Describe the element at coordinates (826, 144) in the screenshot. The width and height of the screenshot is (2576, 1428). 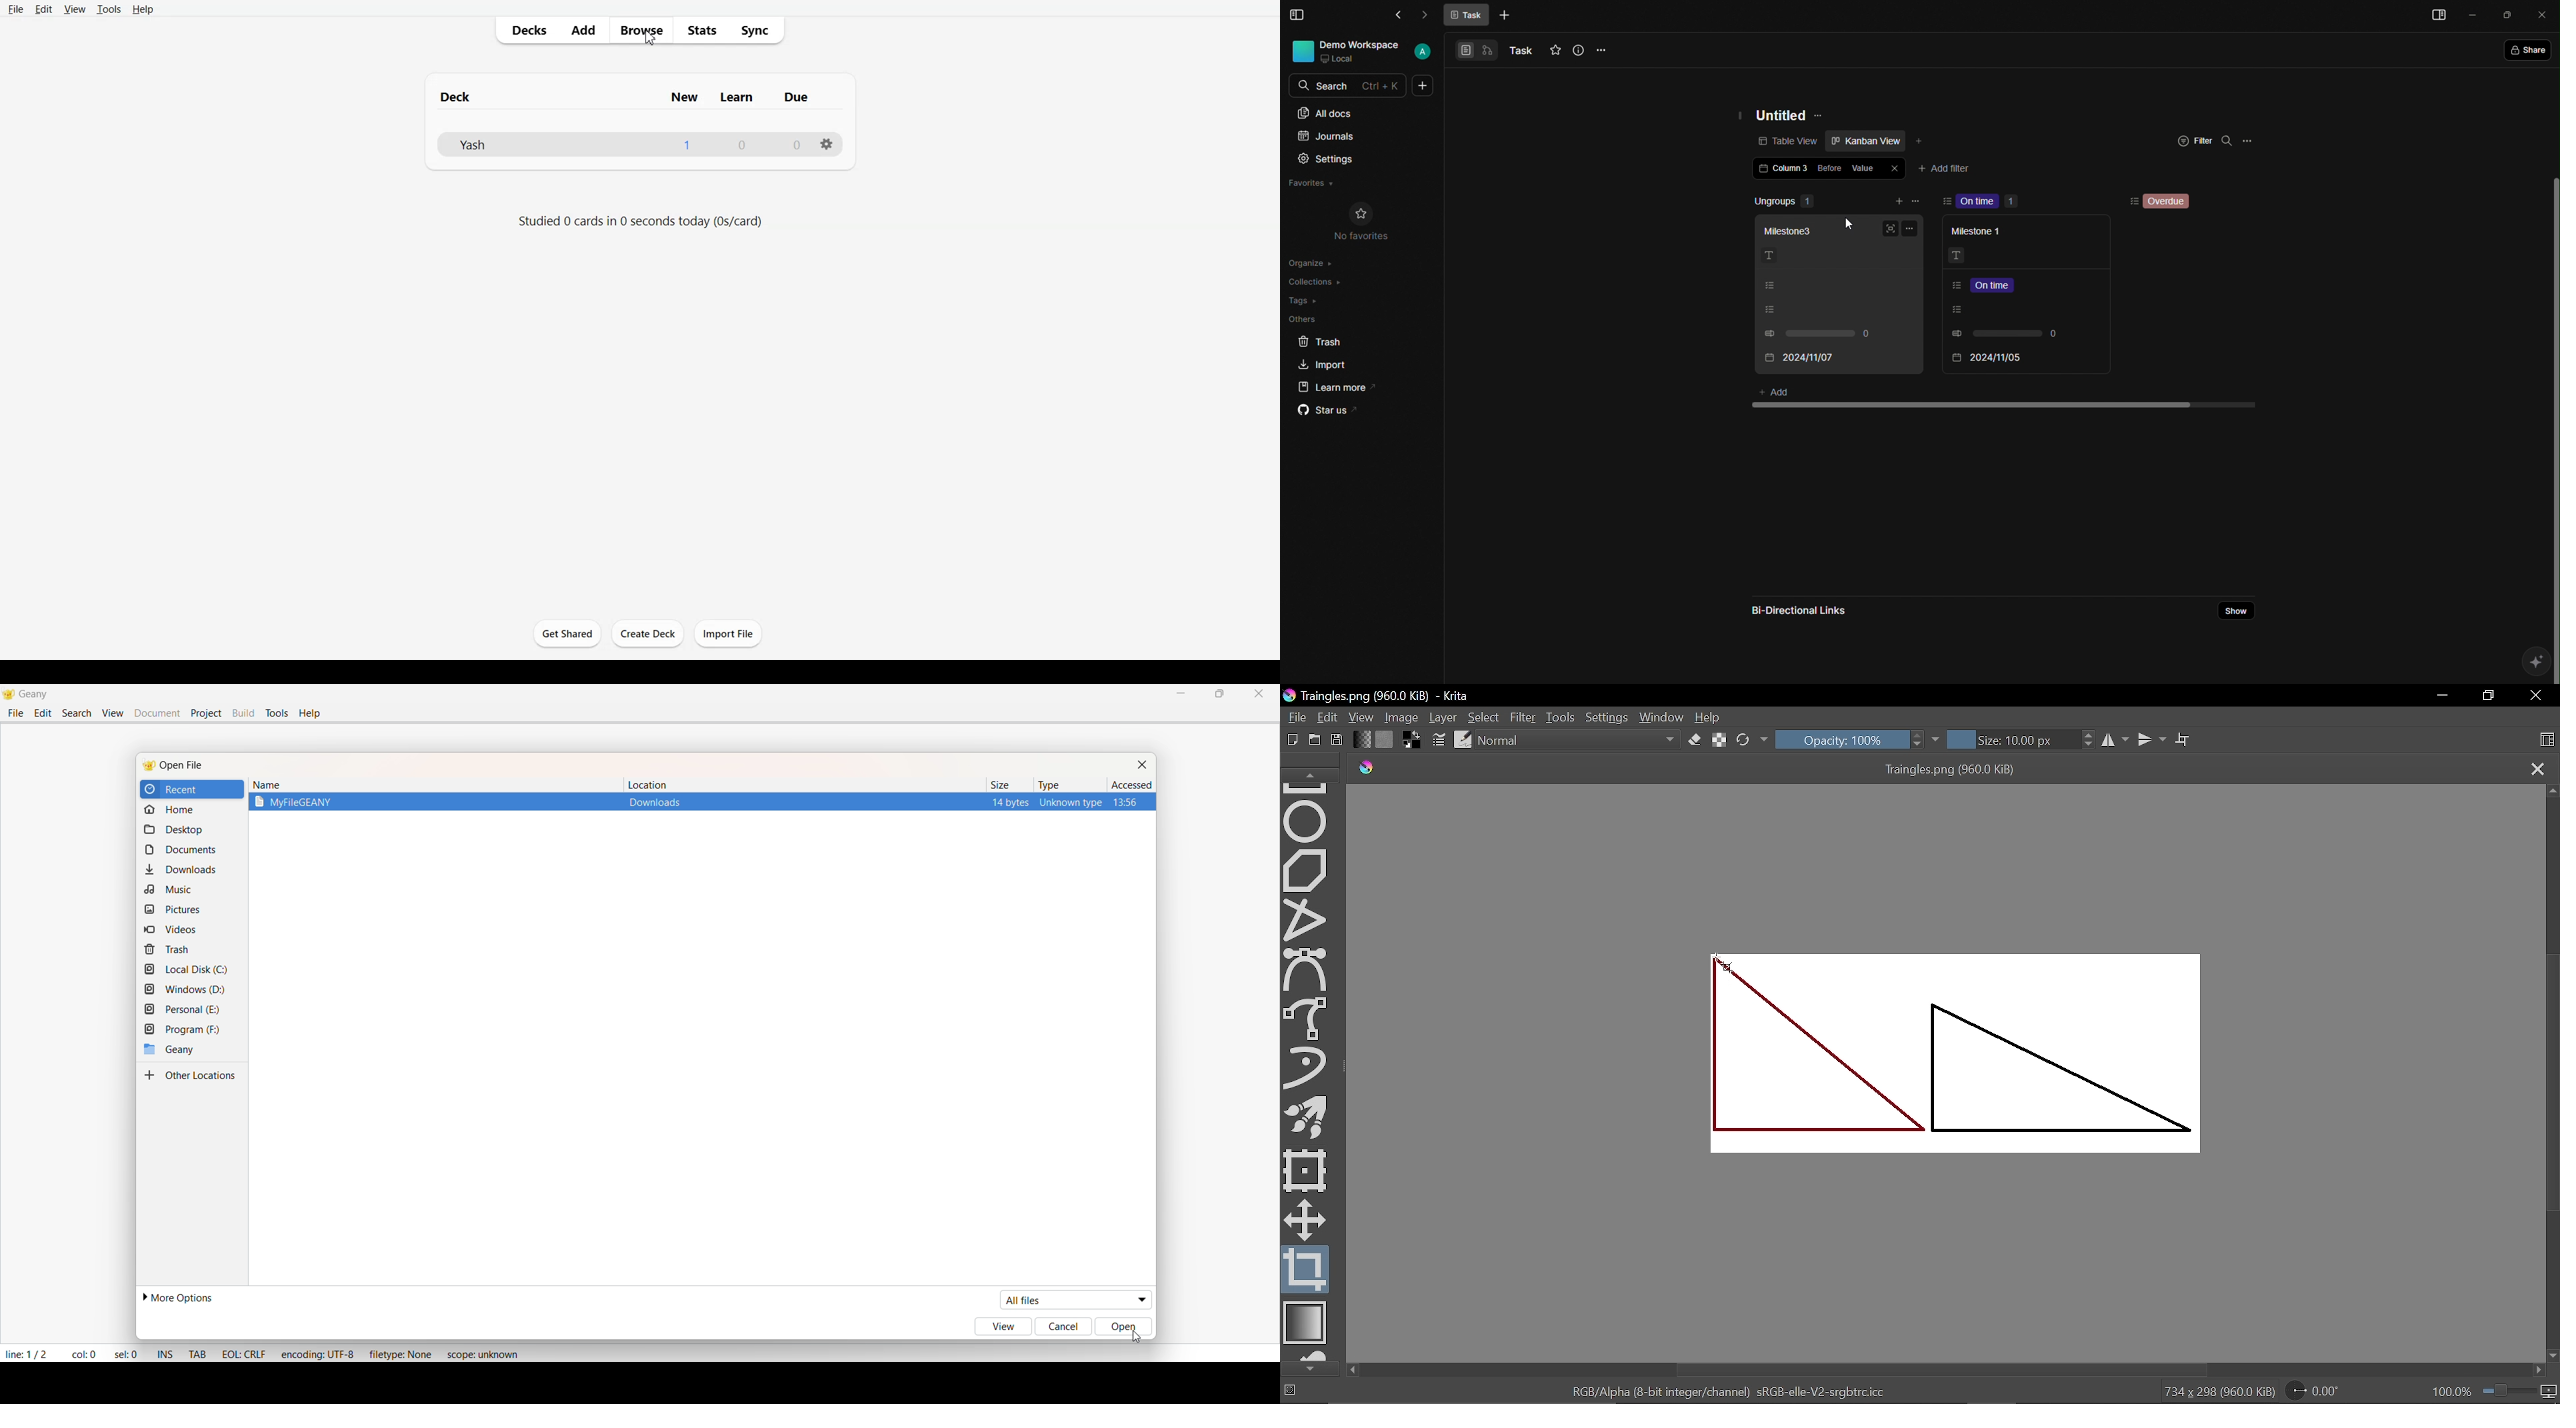
I see `settings` at that location.